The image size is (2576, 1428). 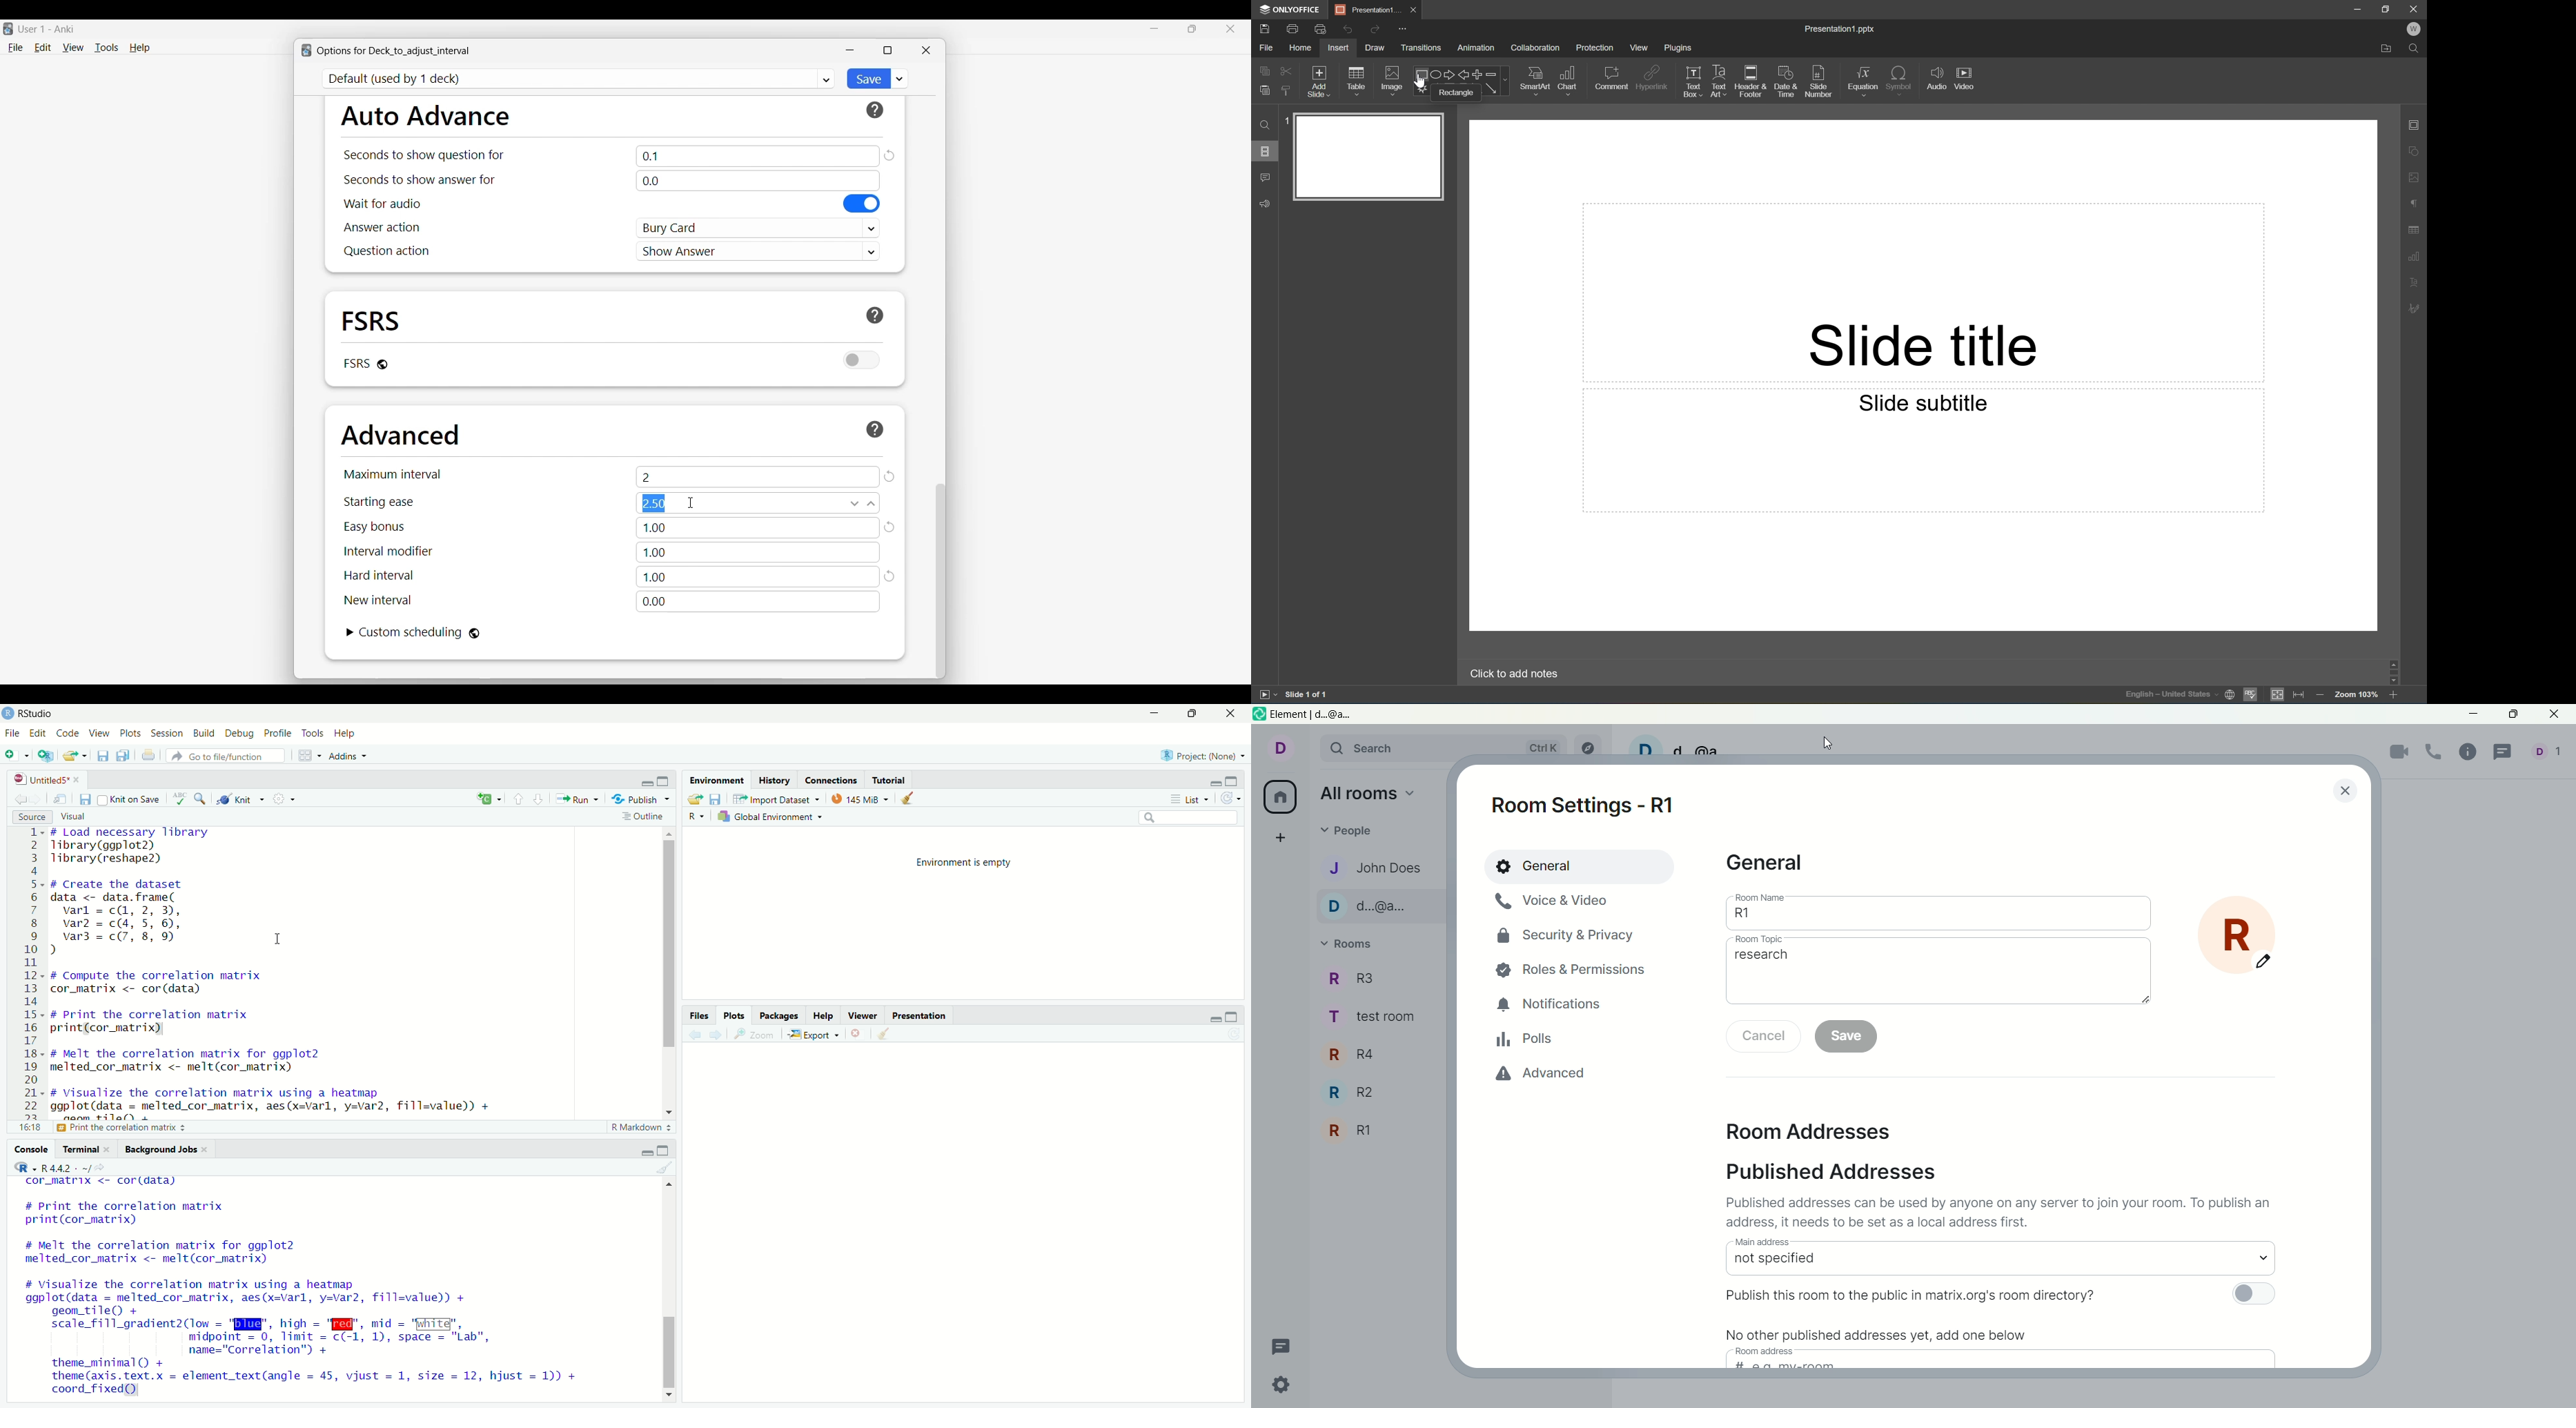 What do you see at coordinates (646, 817) in the screenshot?
I see `outline` at bounding box center [646, 817].